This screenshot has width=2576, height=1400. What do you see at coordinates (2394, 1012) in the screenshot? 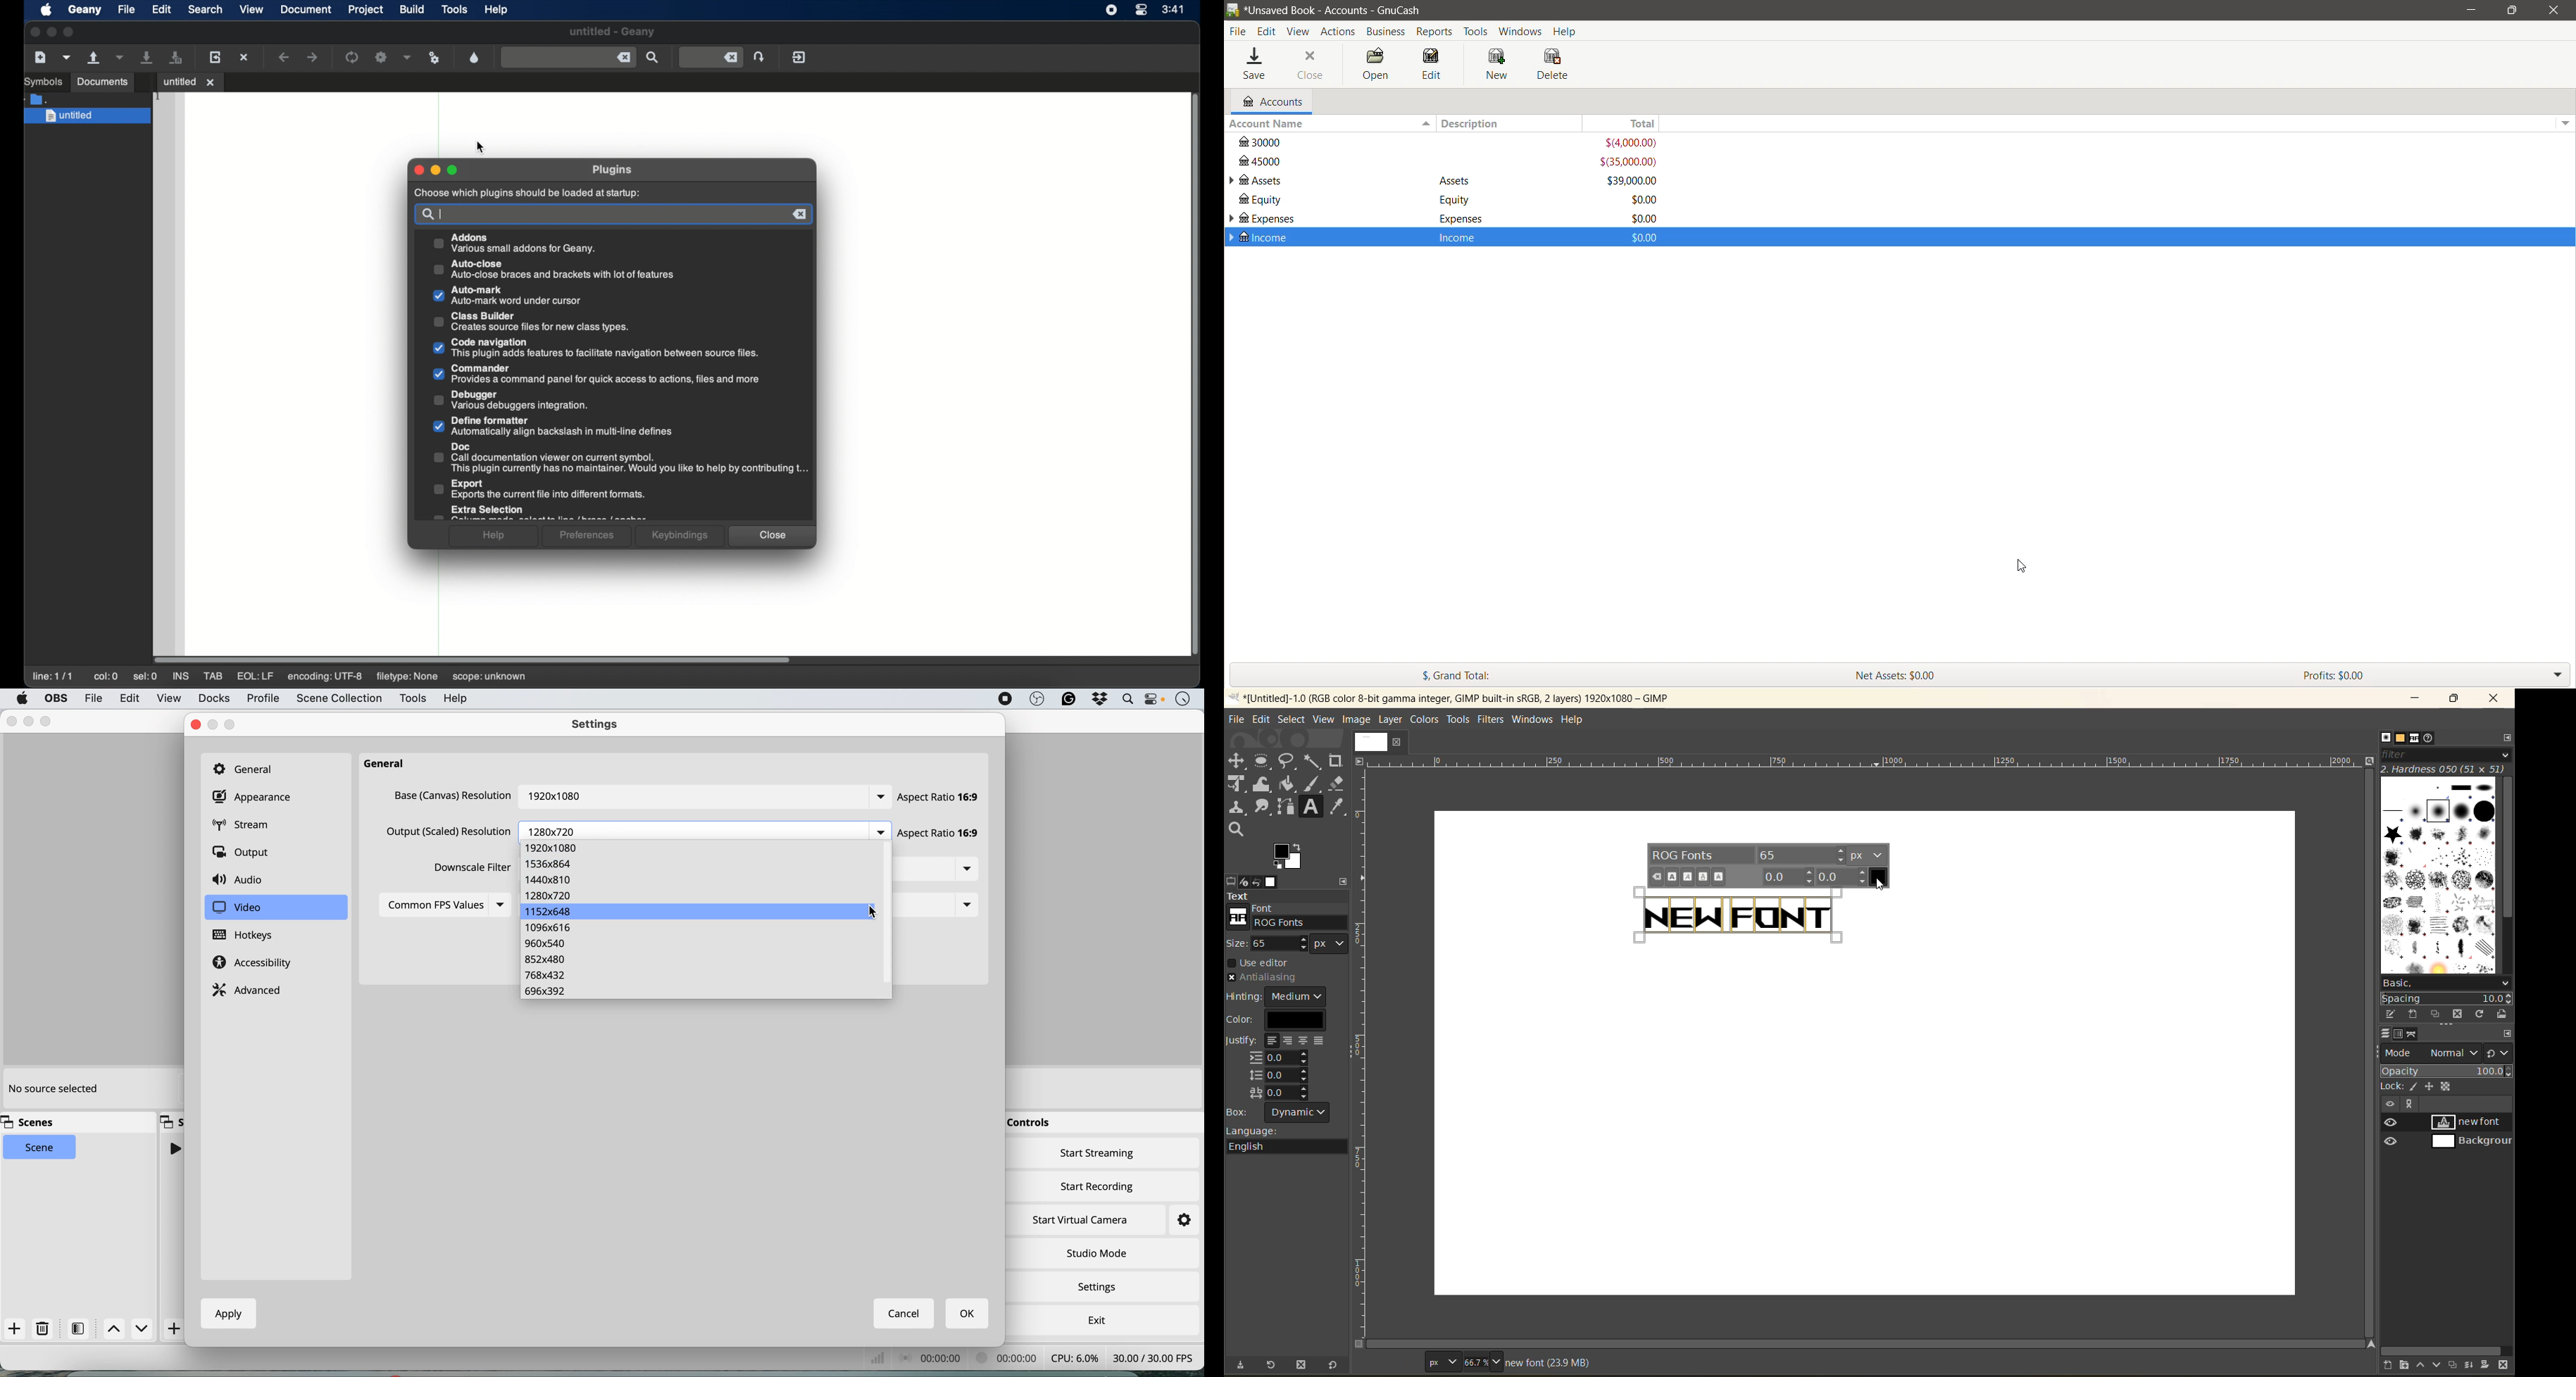
I see `edit this brush` at bounding box center [2394, 1012].